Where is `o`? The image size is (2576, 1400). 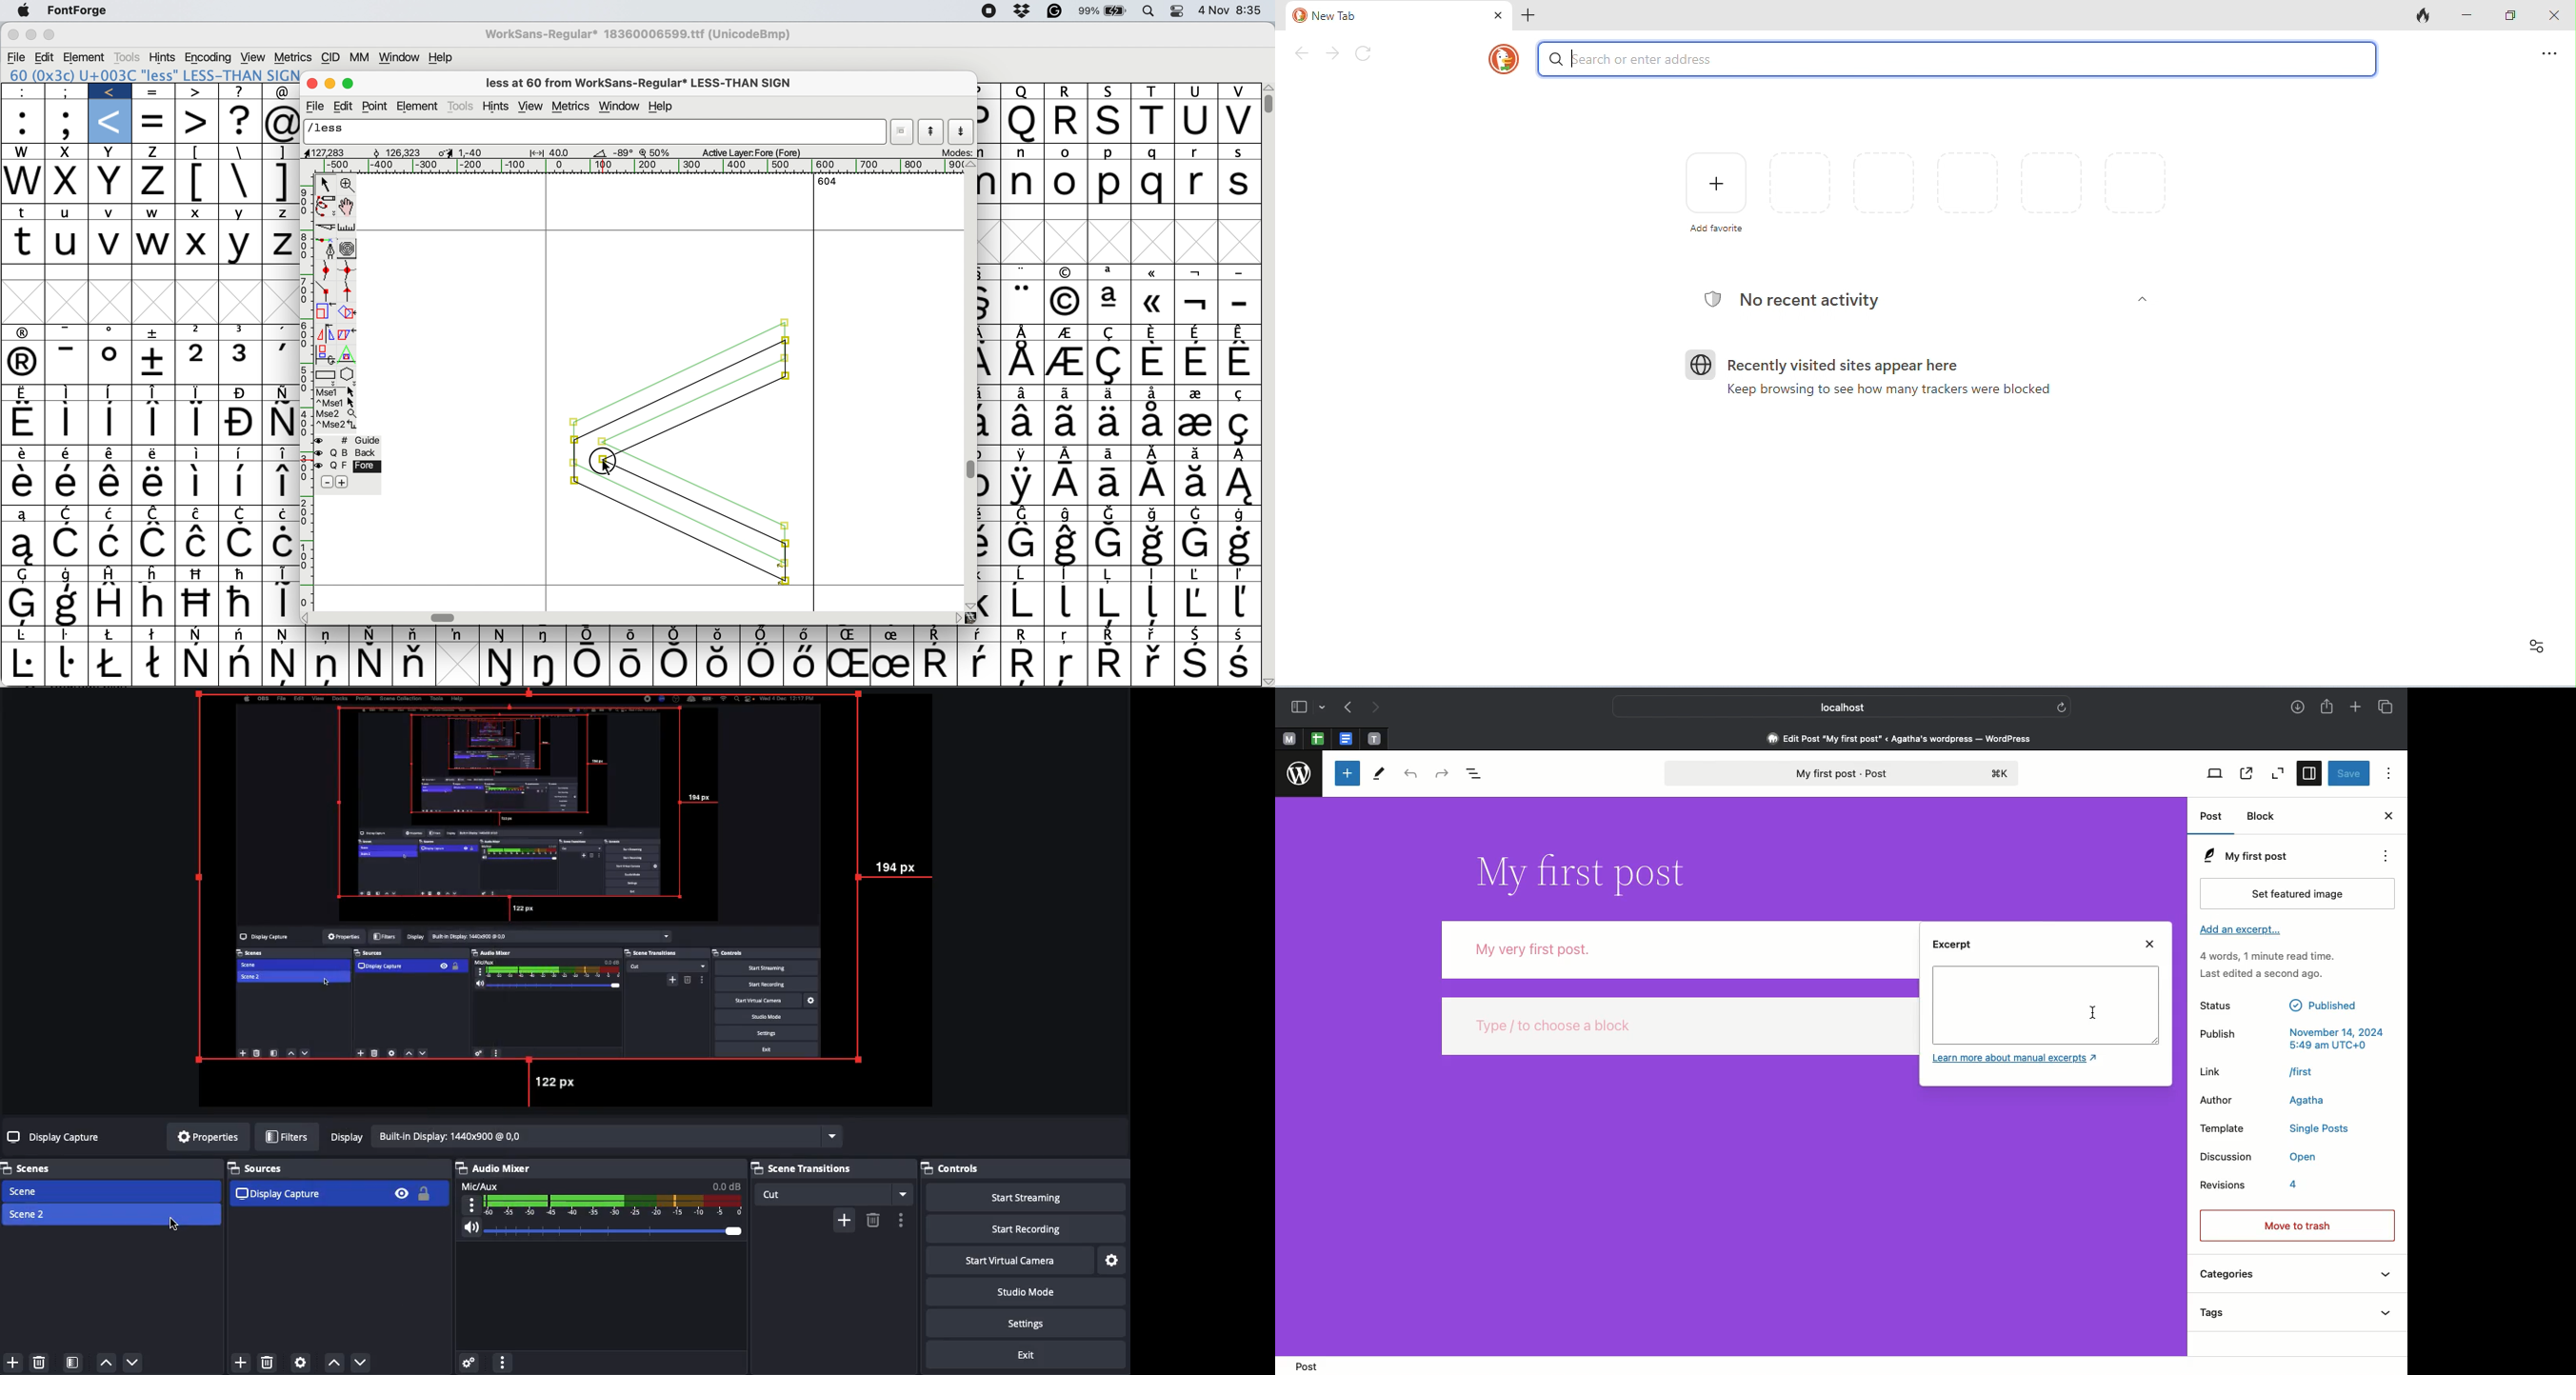 o is located at coordinates (1068, 182).